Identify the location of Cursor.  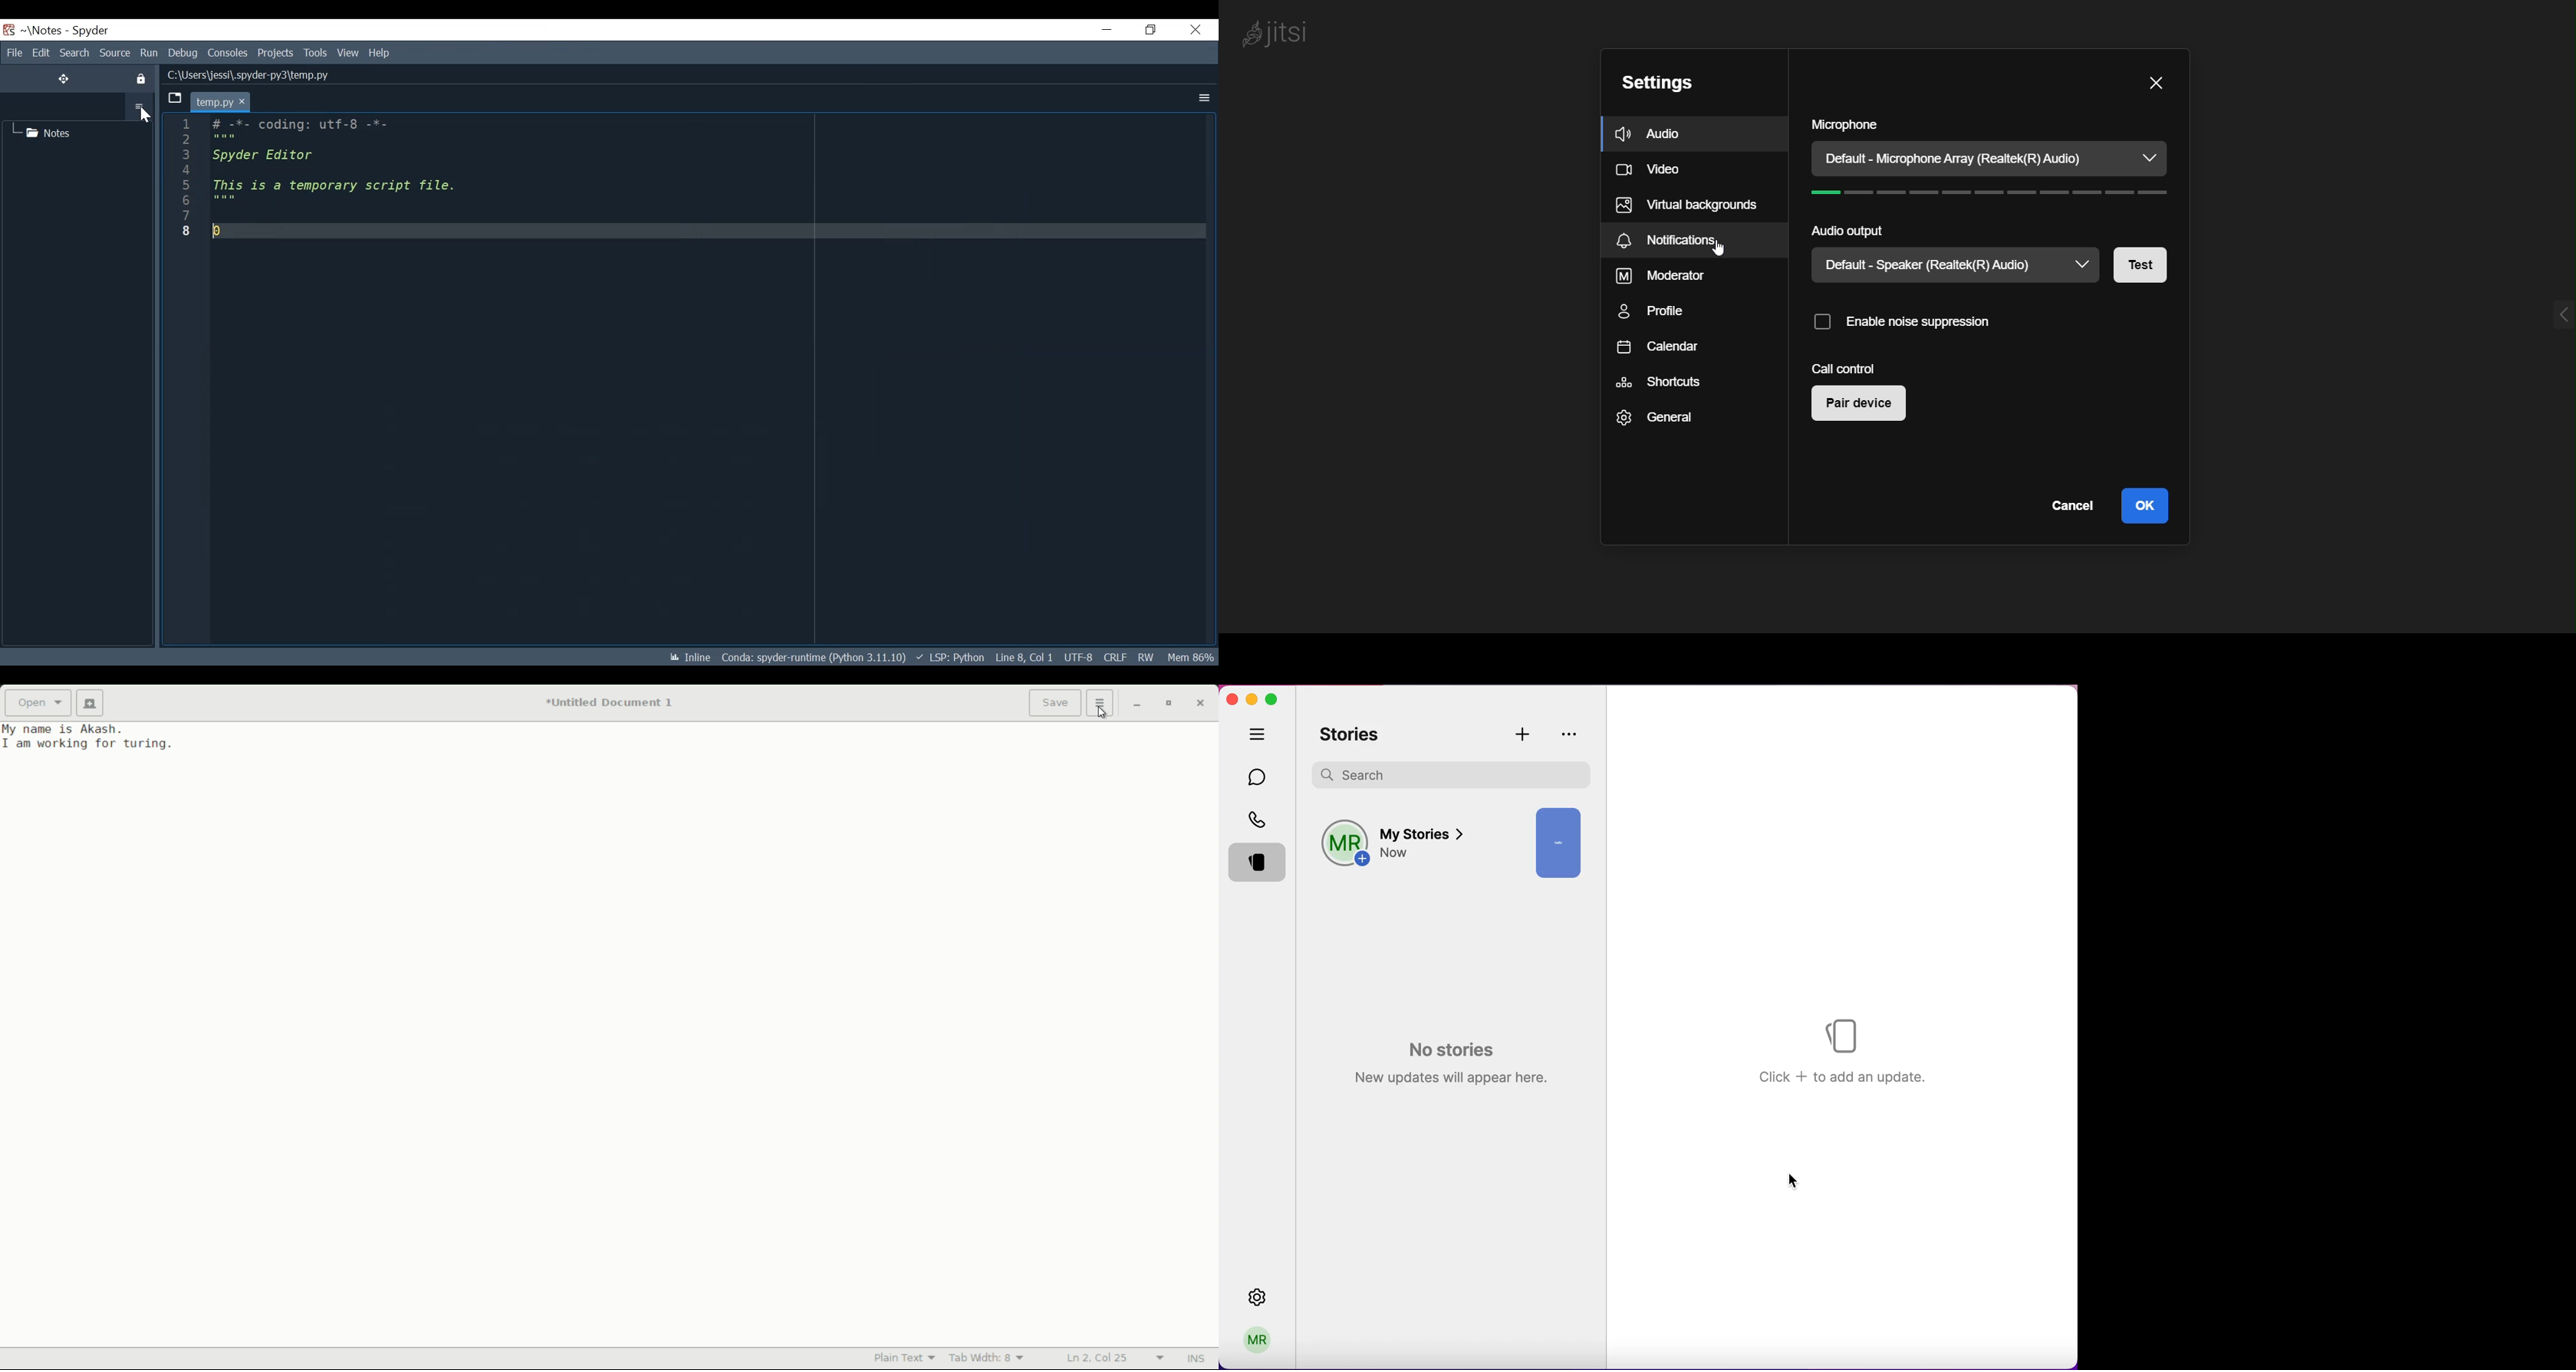
(143, 117).